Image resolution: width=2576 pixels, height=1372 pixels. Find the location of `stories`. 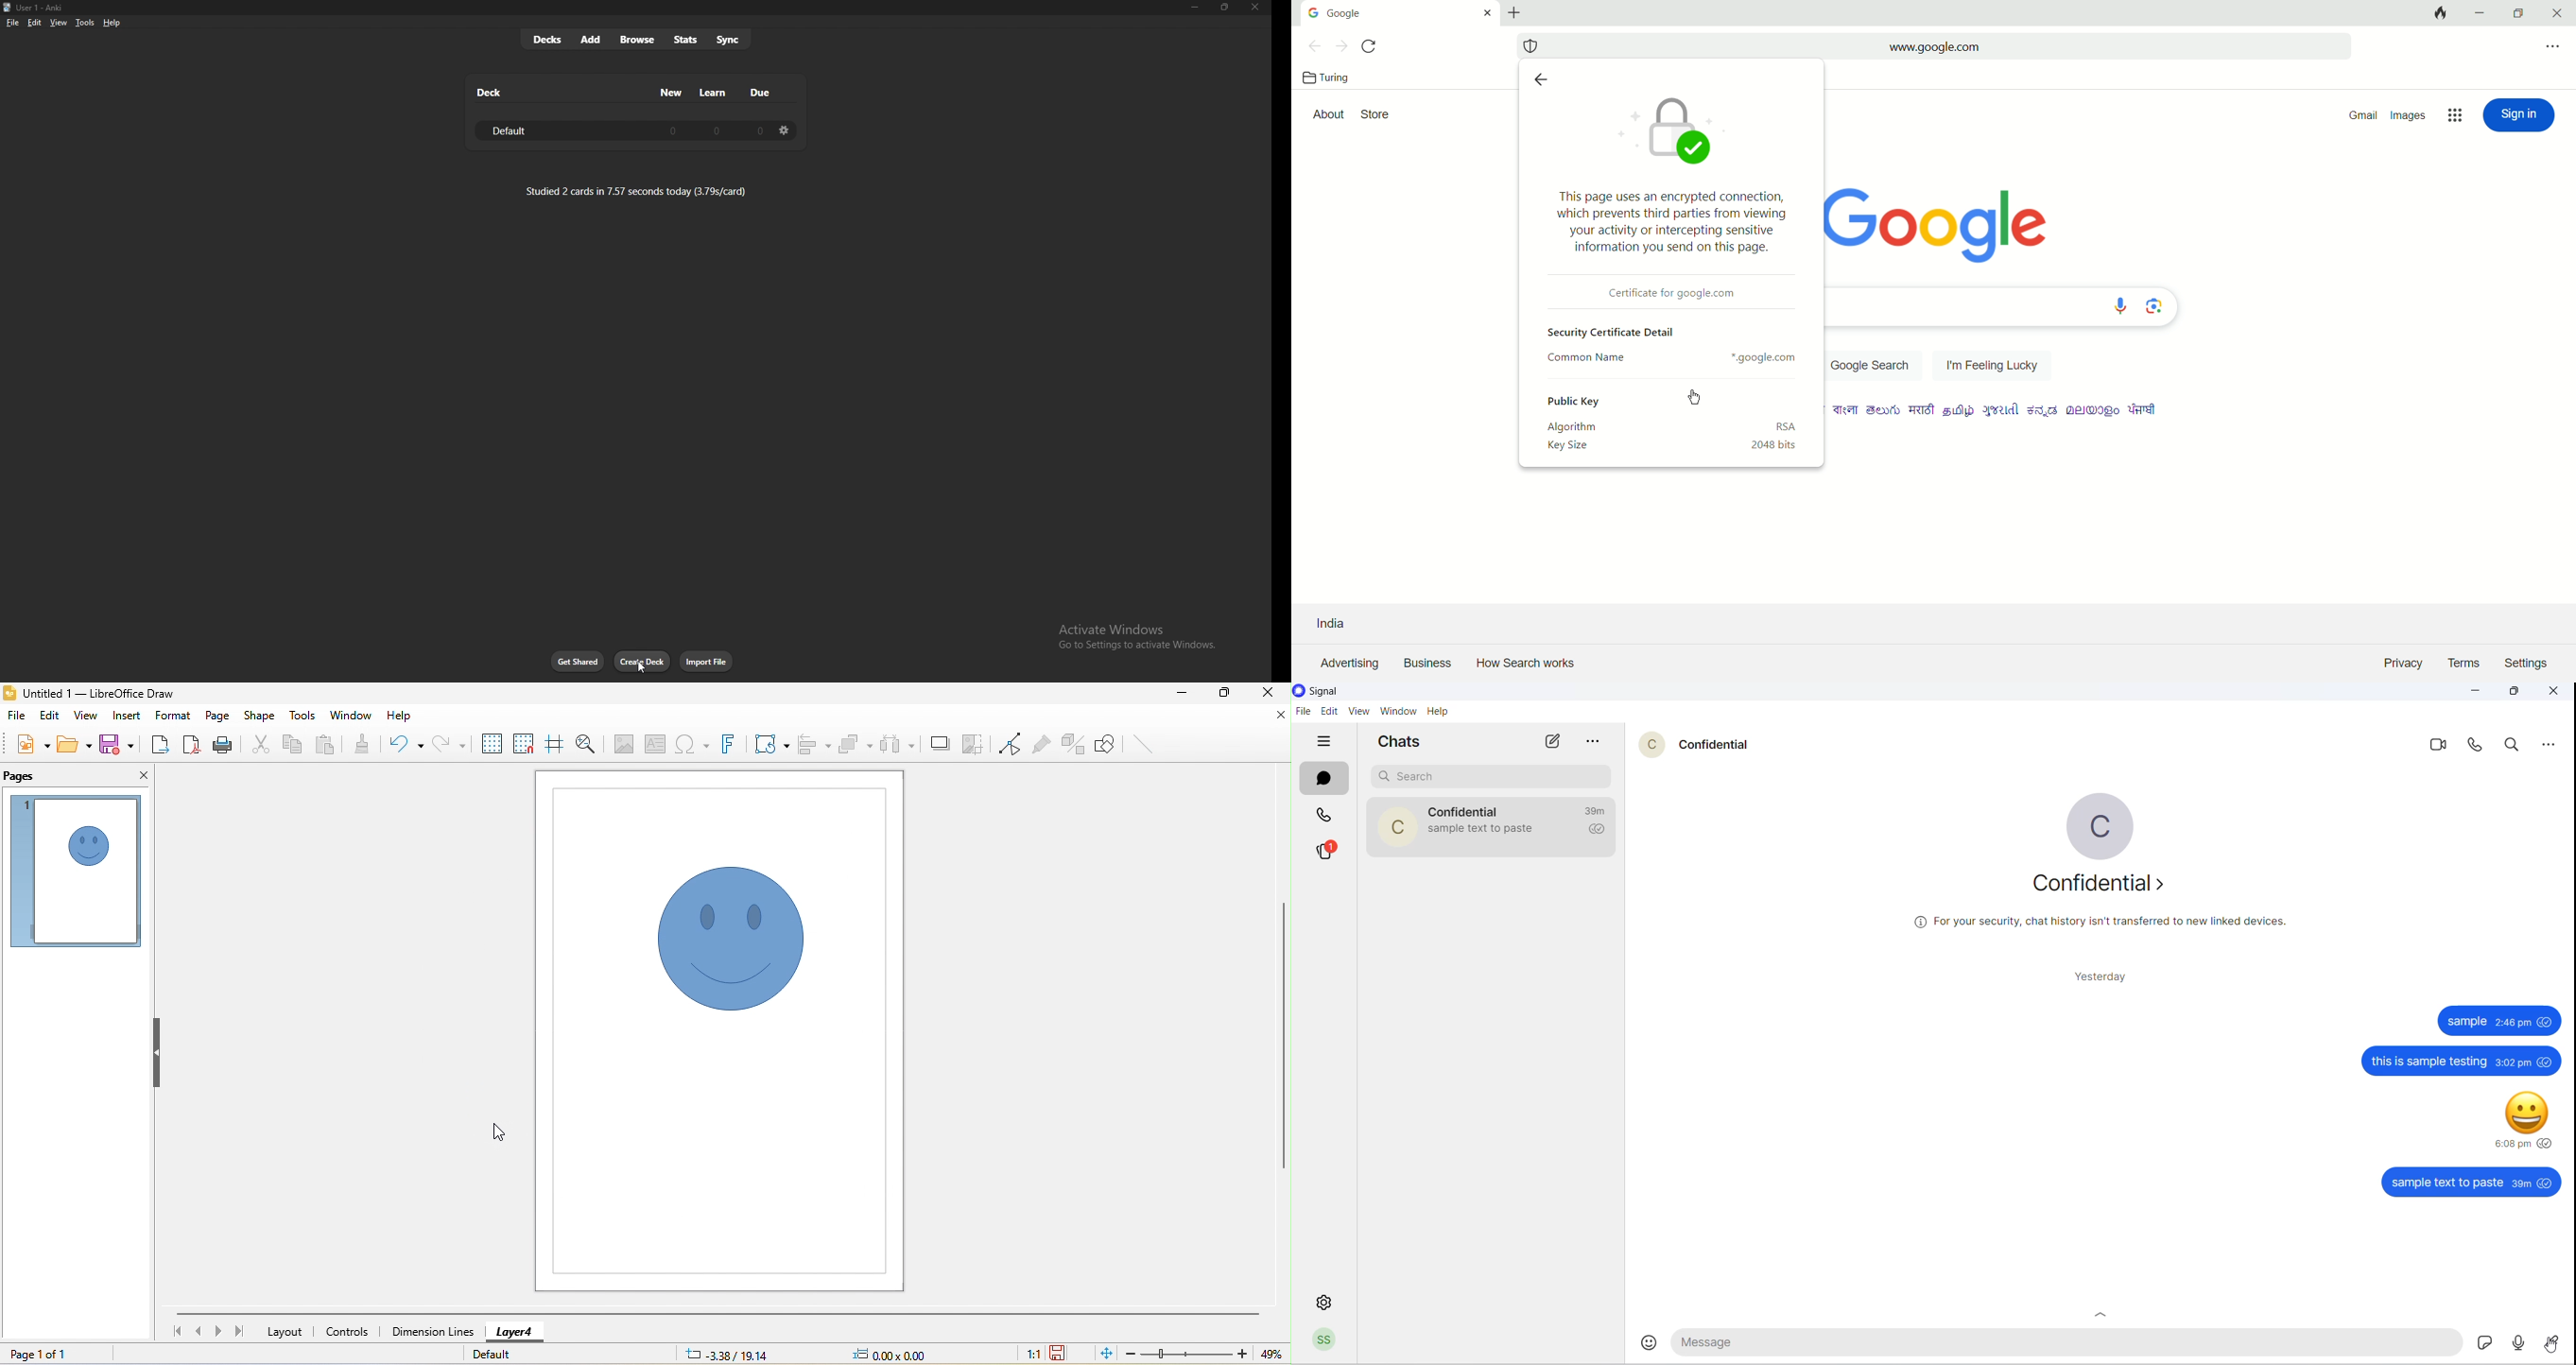

stories is located at coordinates (1325, 850).